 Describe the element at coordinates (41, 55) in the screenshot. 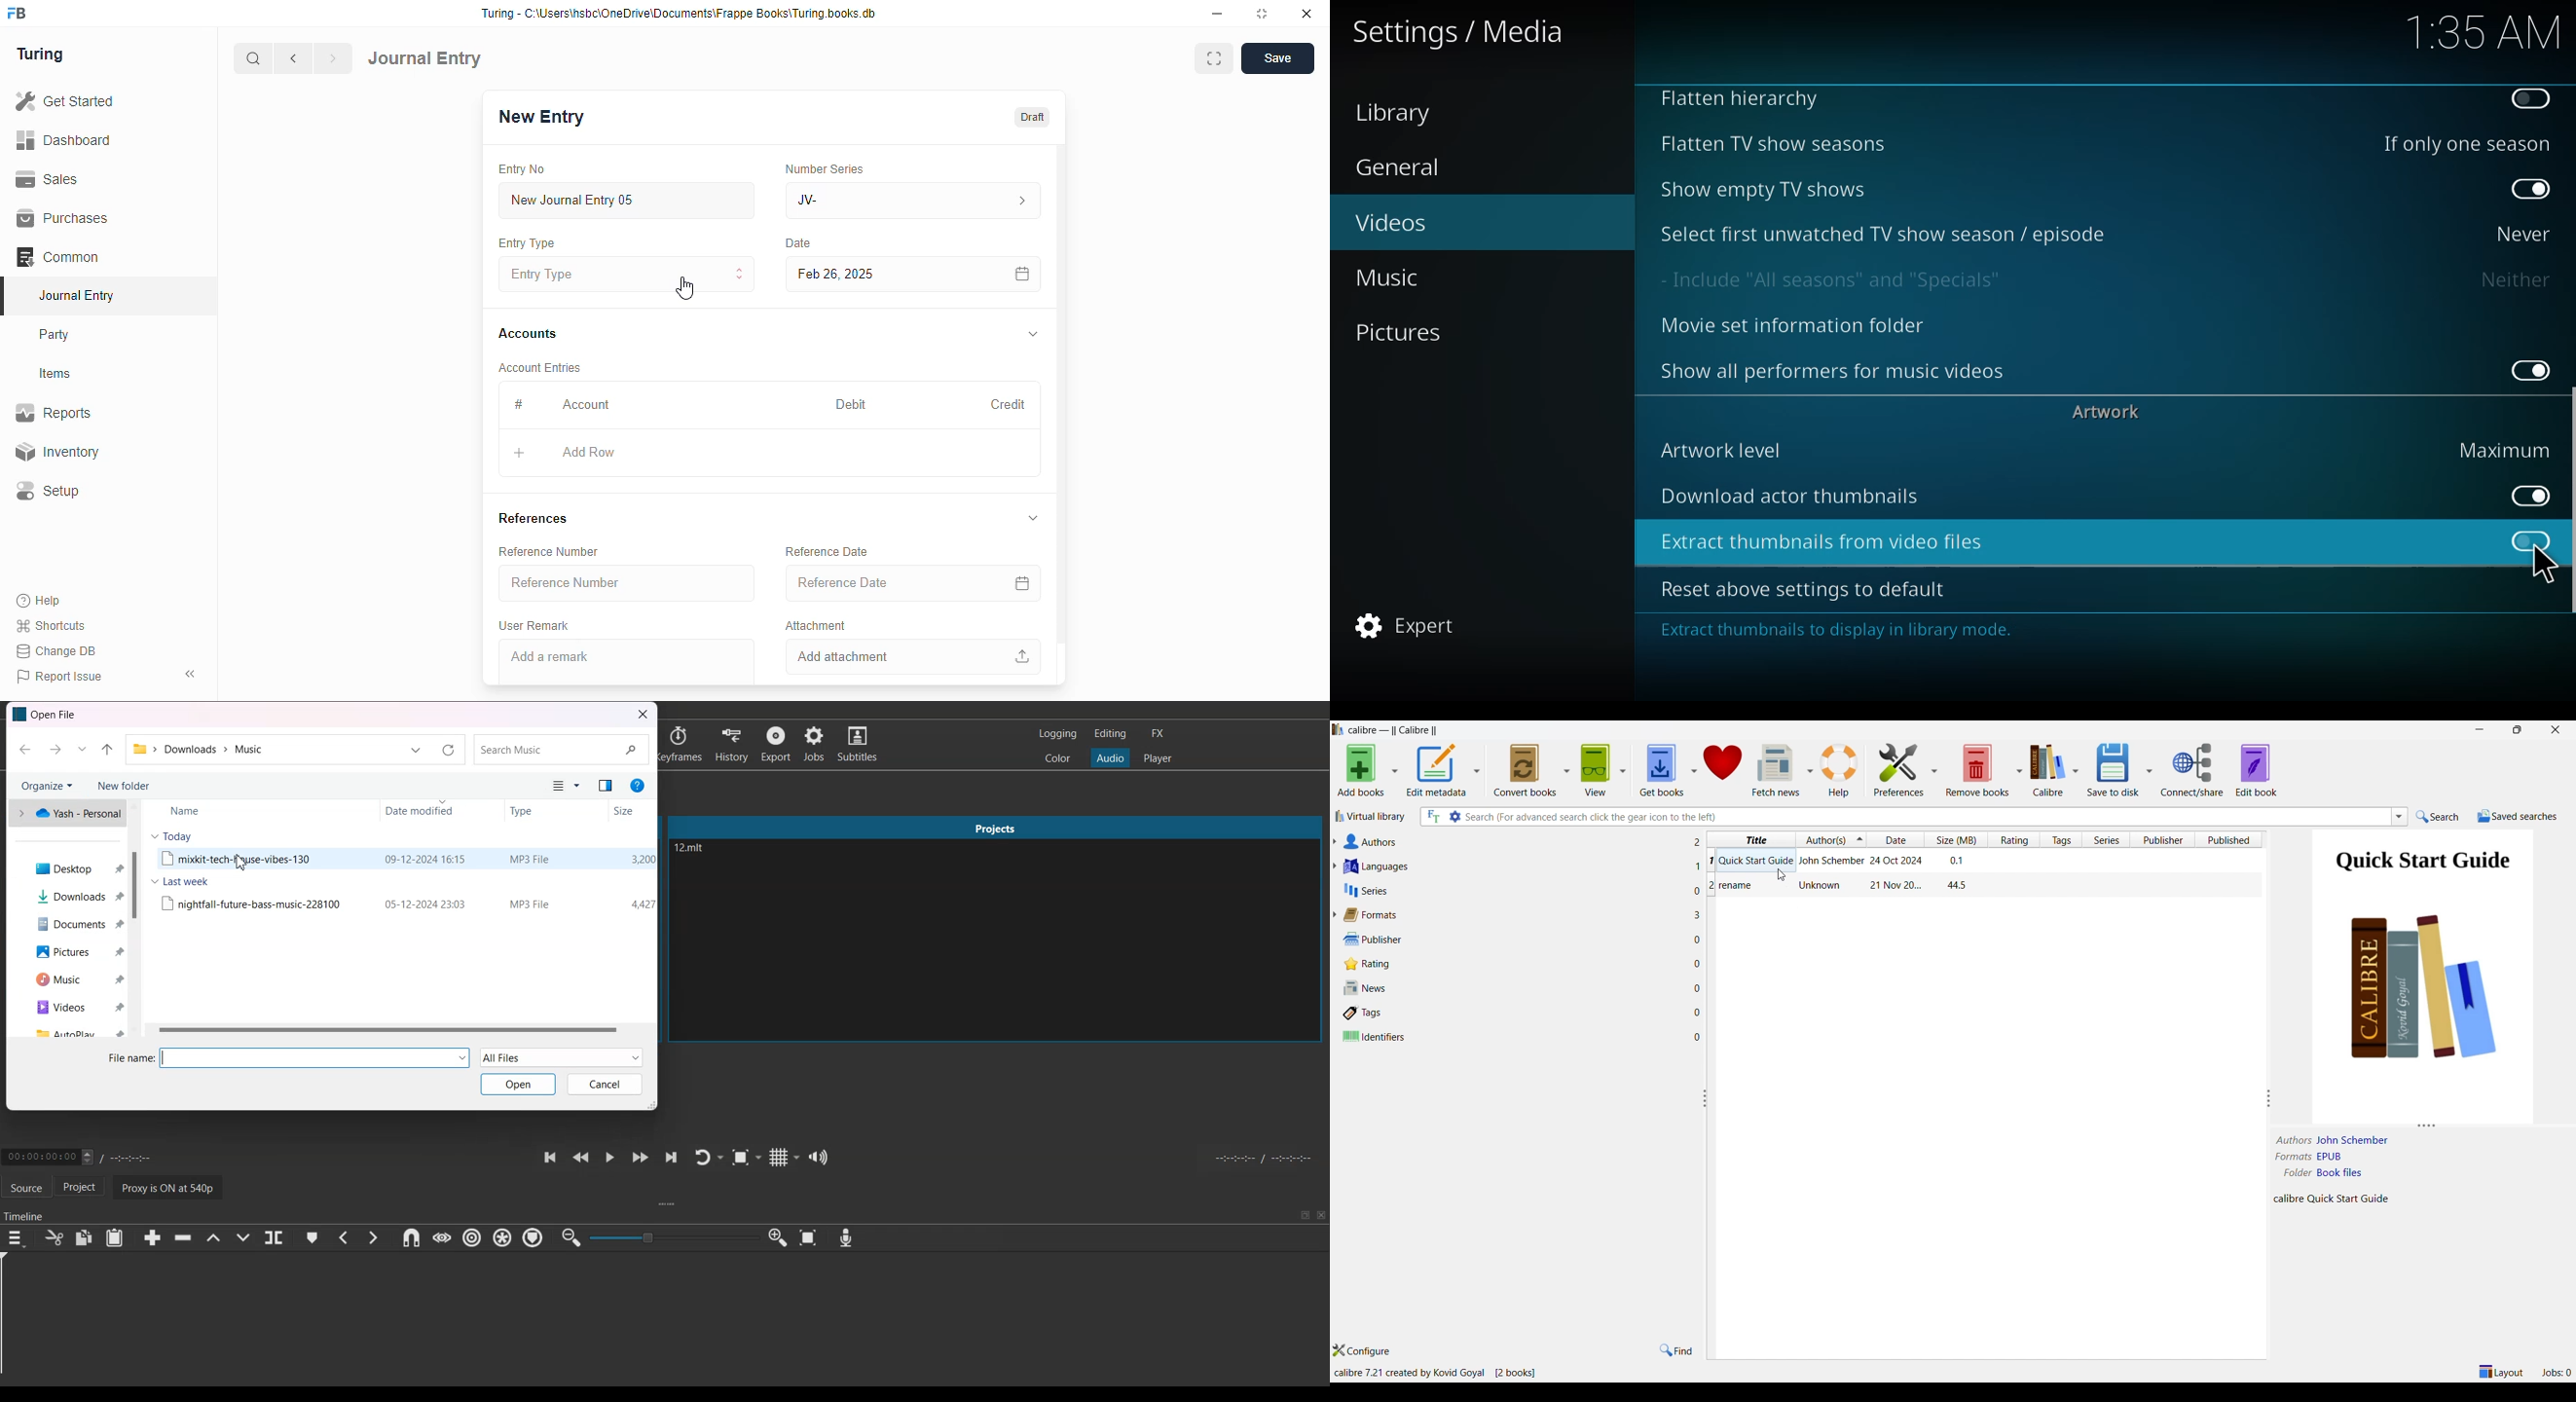

I see `turing` at that location.